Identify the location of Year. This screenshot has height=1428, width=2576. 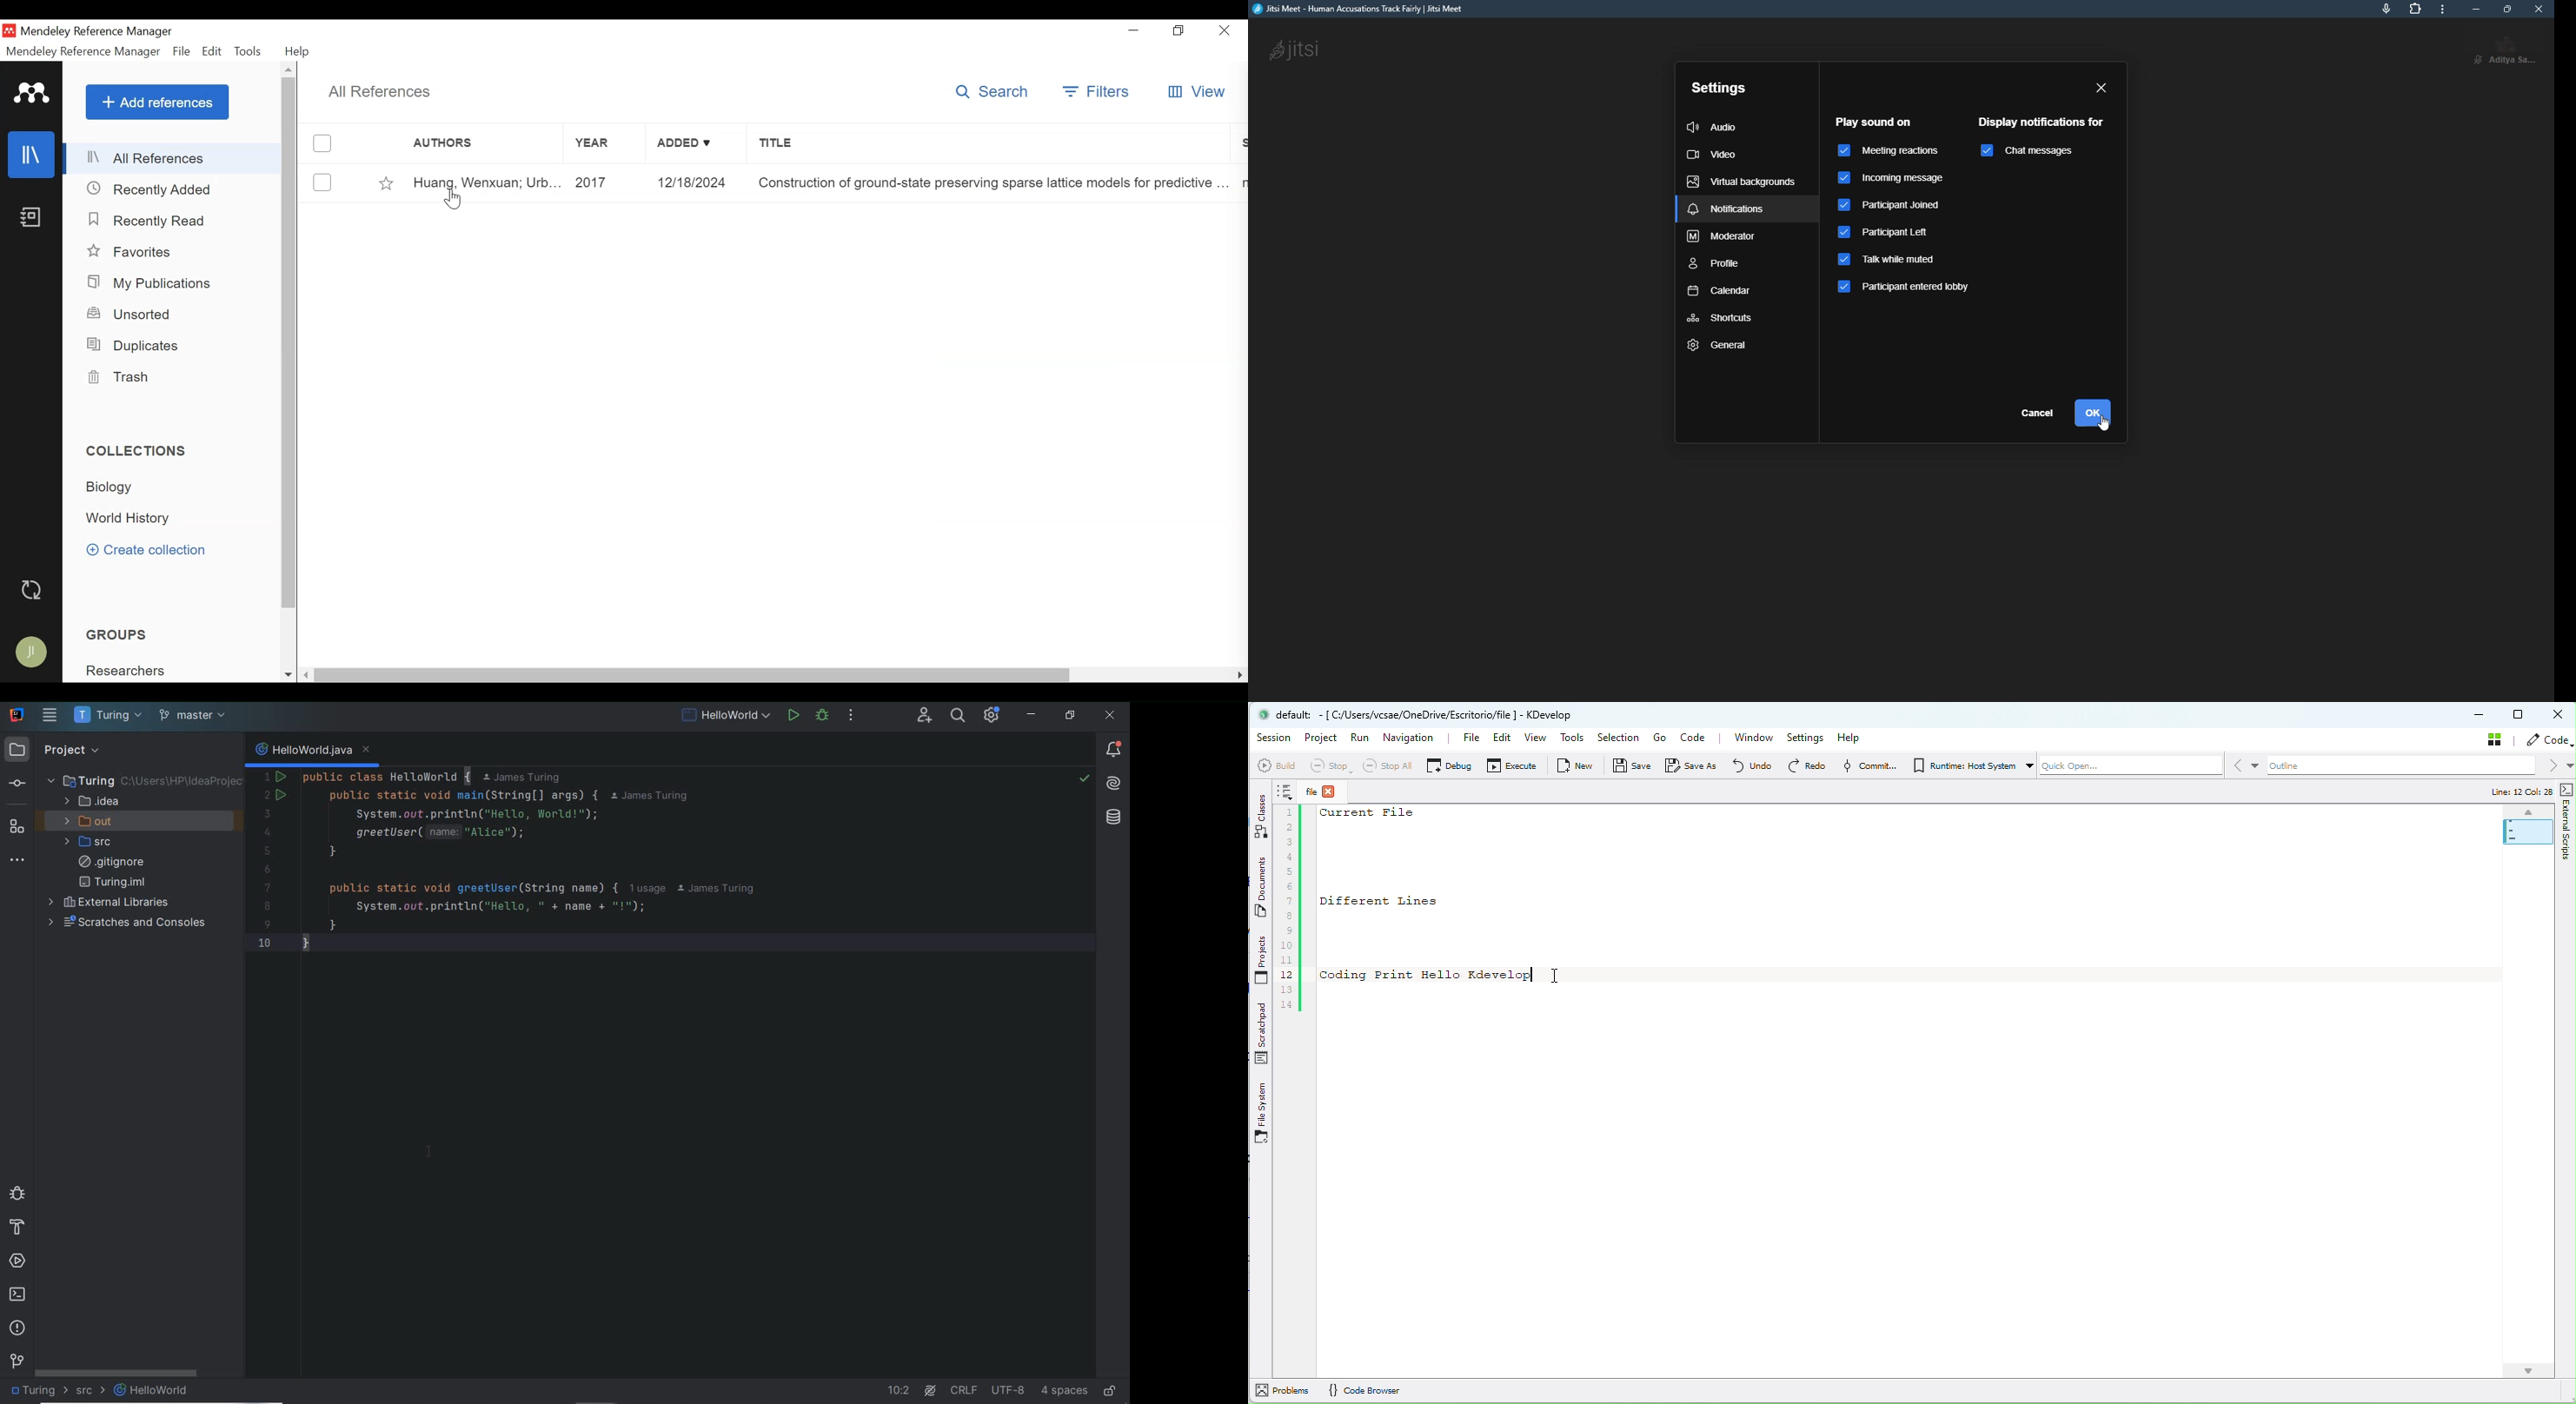
(608, 182).